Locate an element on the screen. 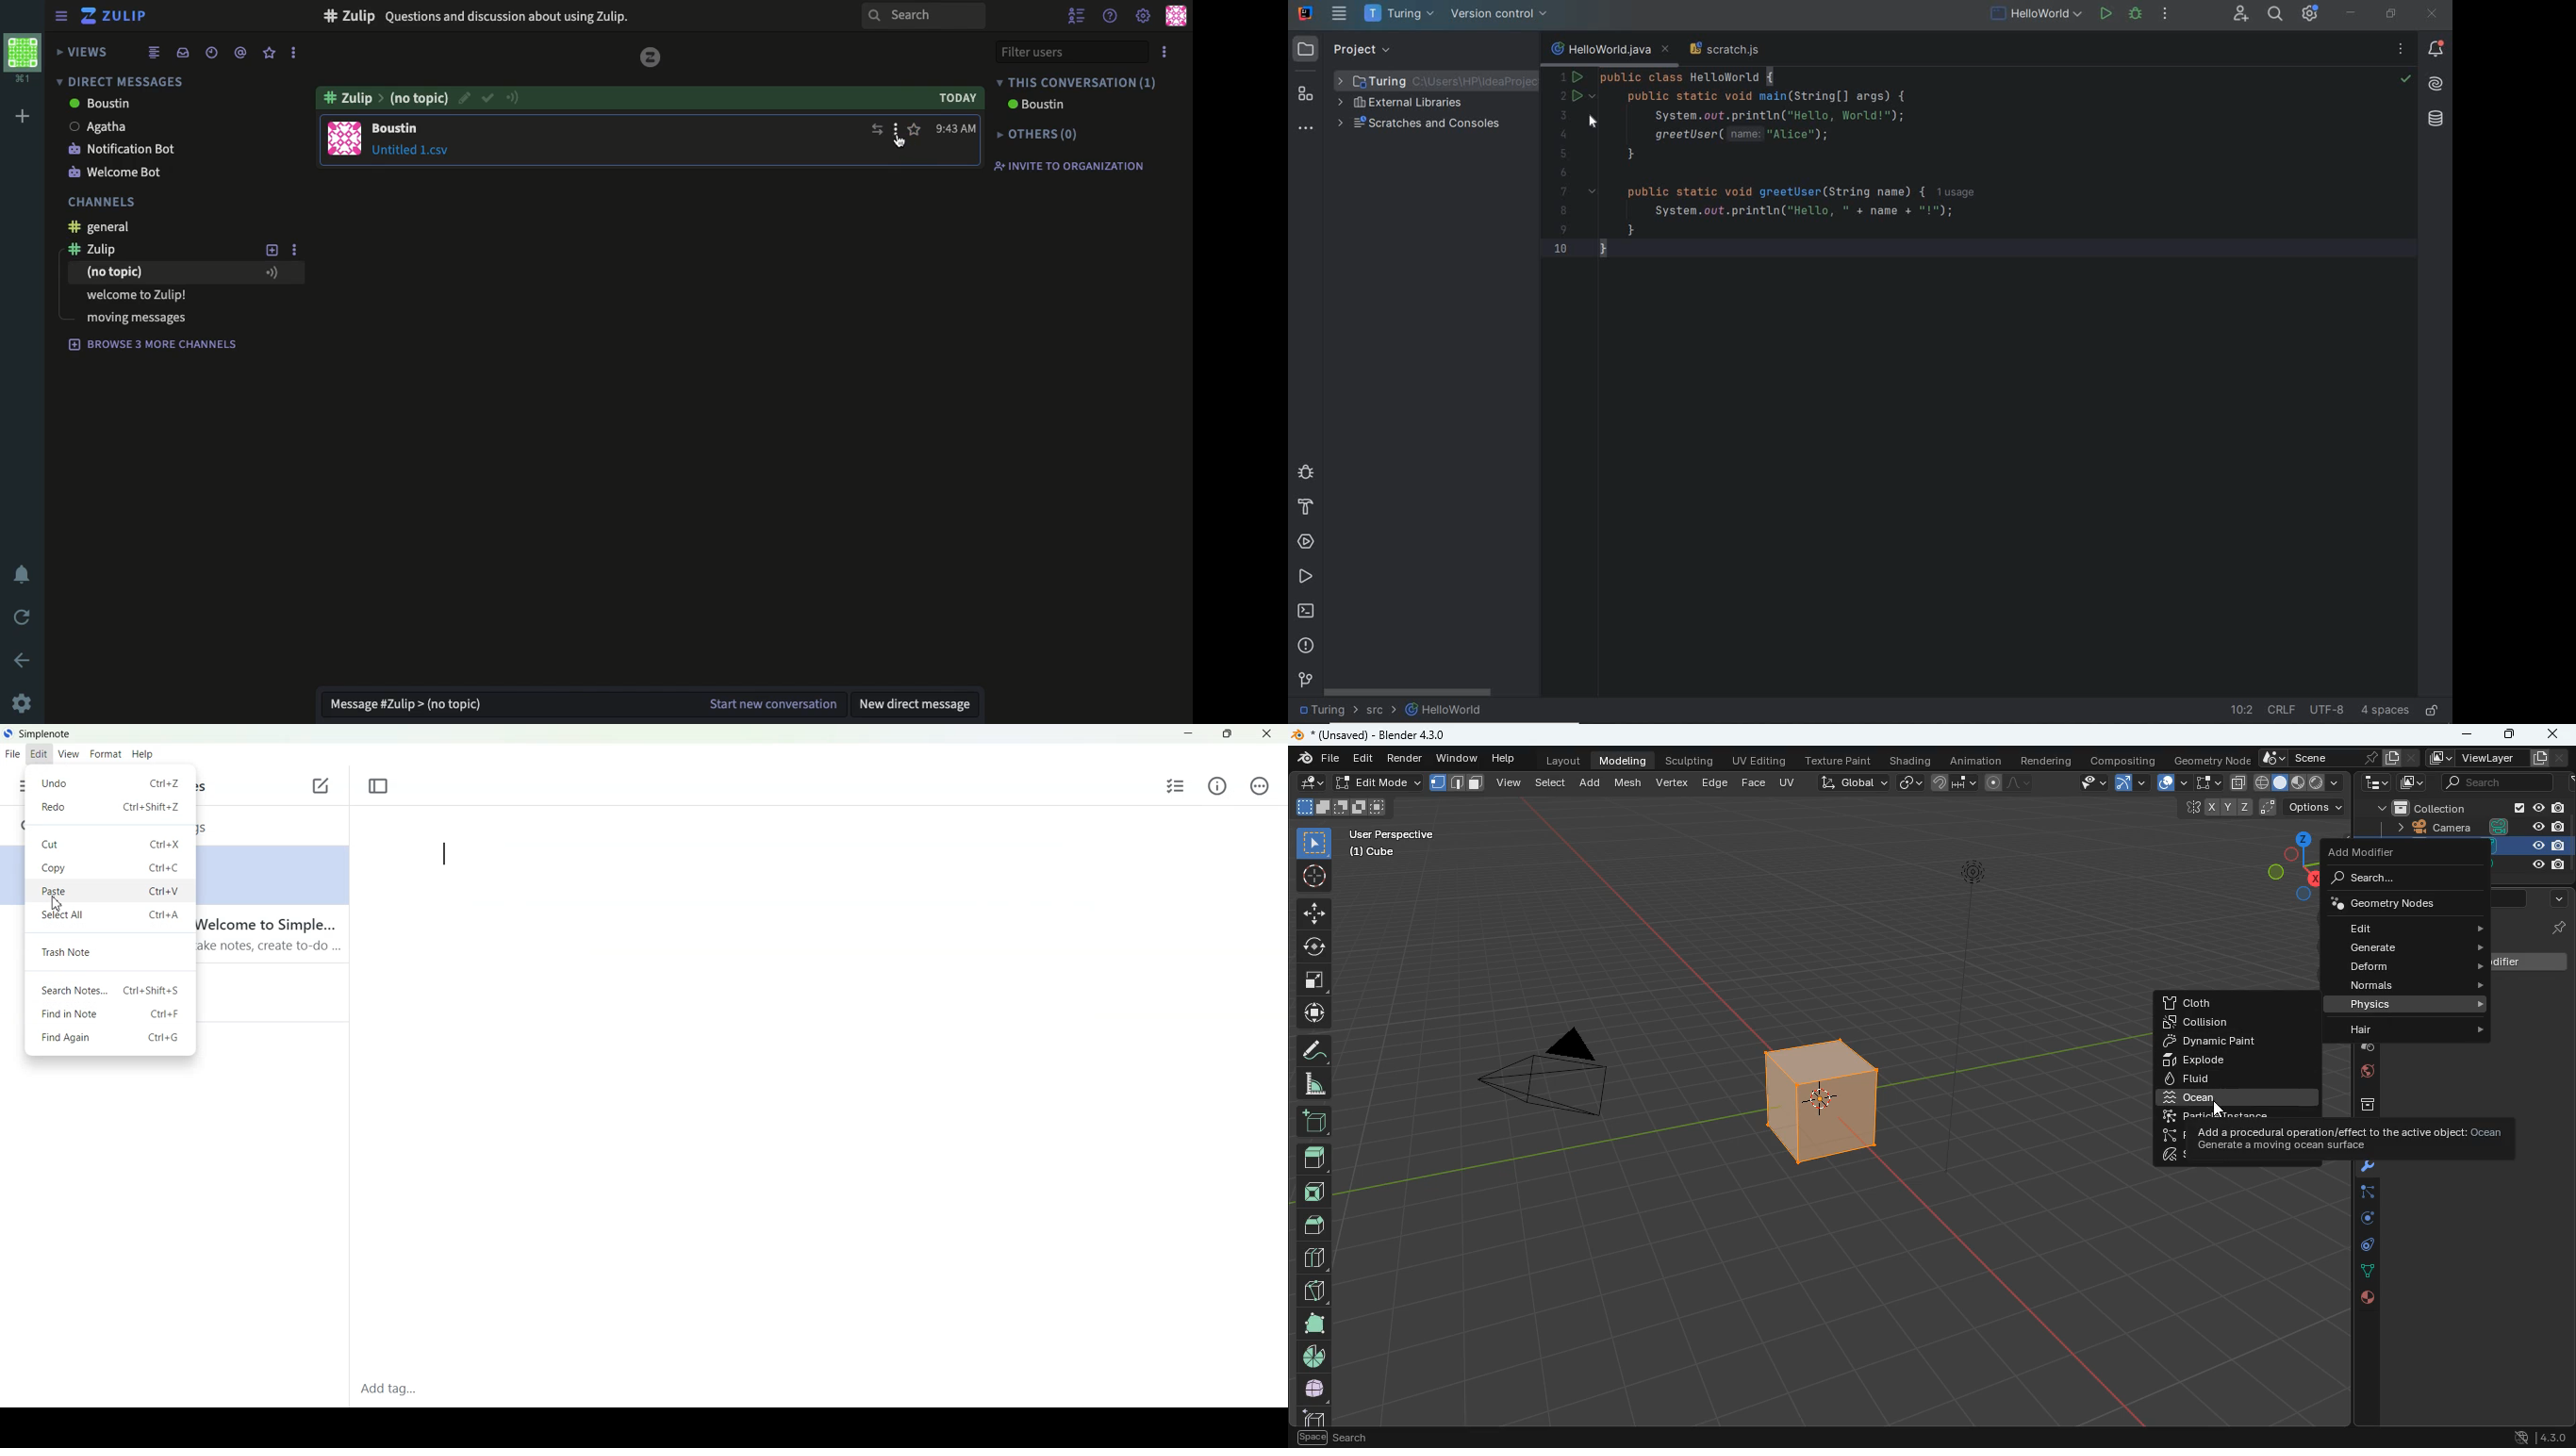 This screenshot has width=2576, height=1456. Info is located at coordinates (1218, 786).